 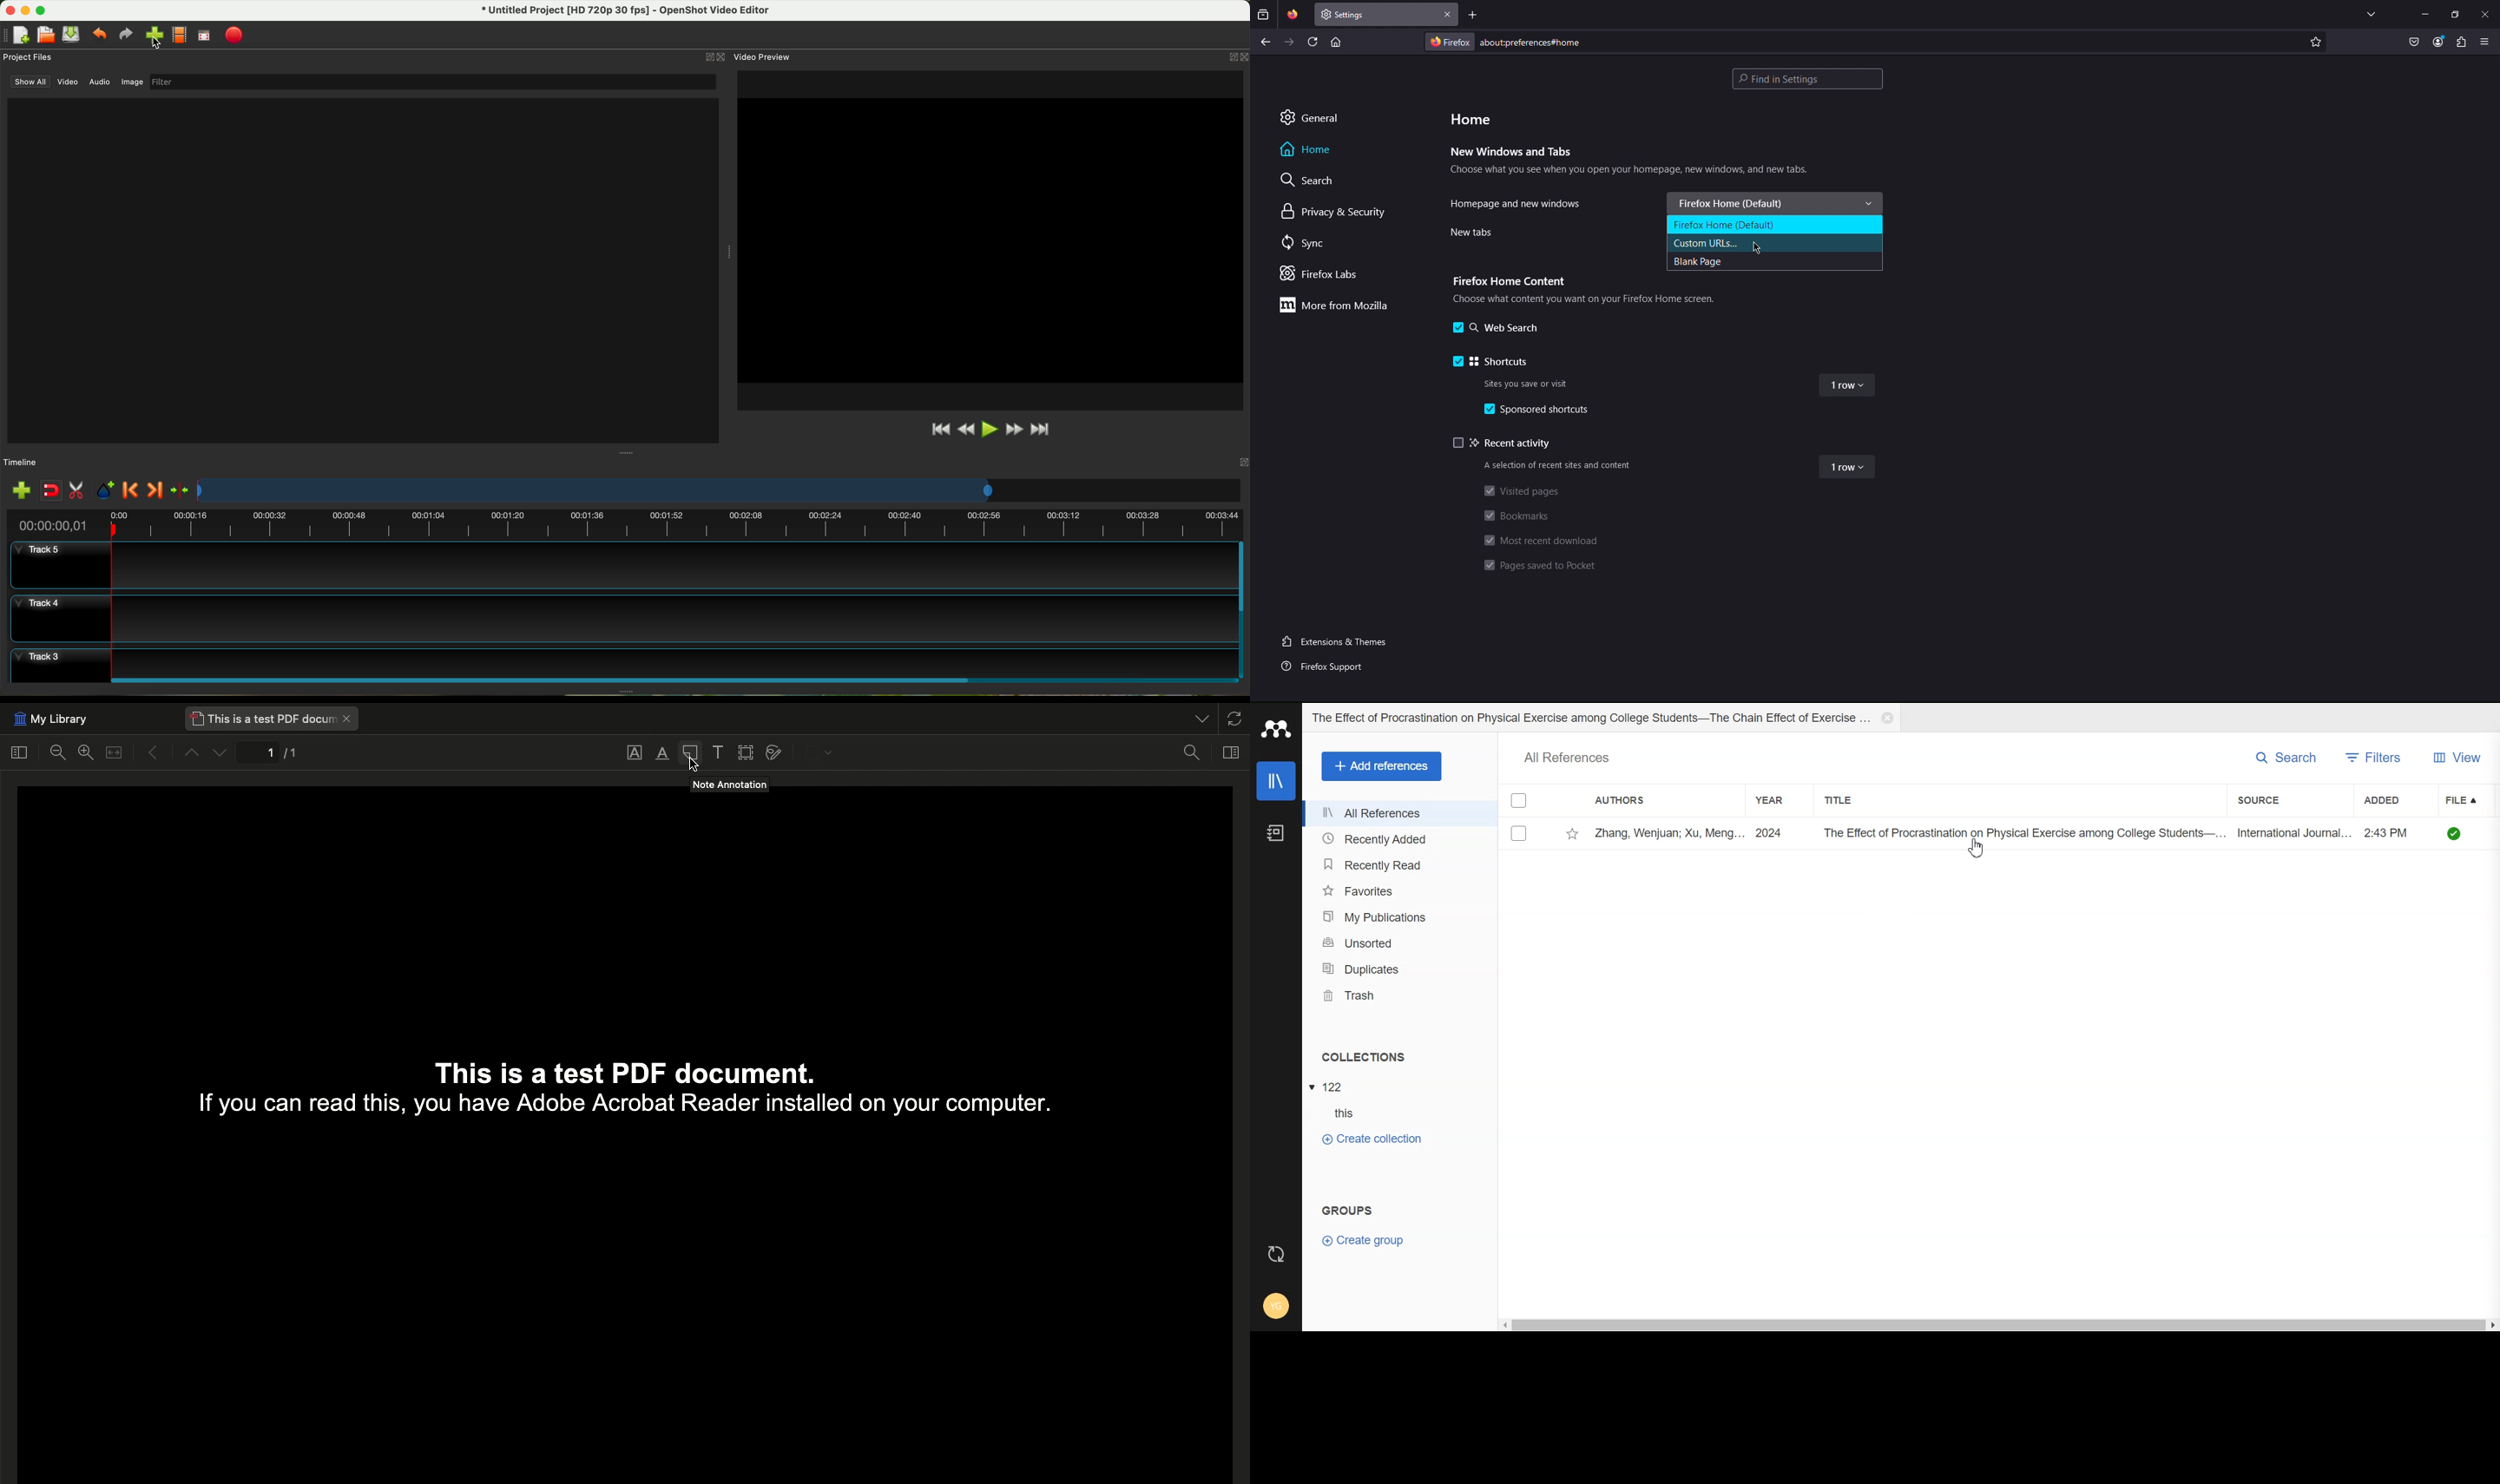 I want to click on Home, so click(x=1471, y=118).